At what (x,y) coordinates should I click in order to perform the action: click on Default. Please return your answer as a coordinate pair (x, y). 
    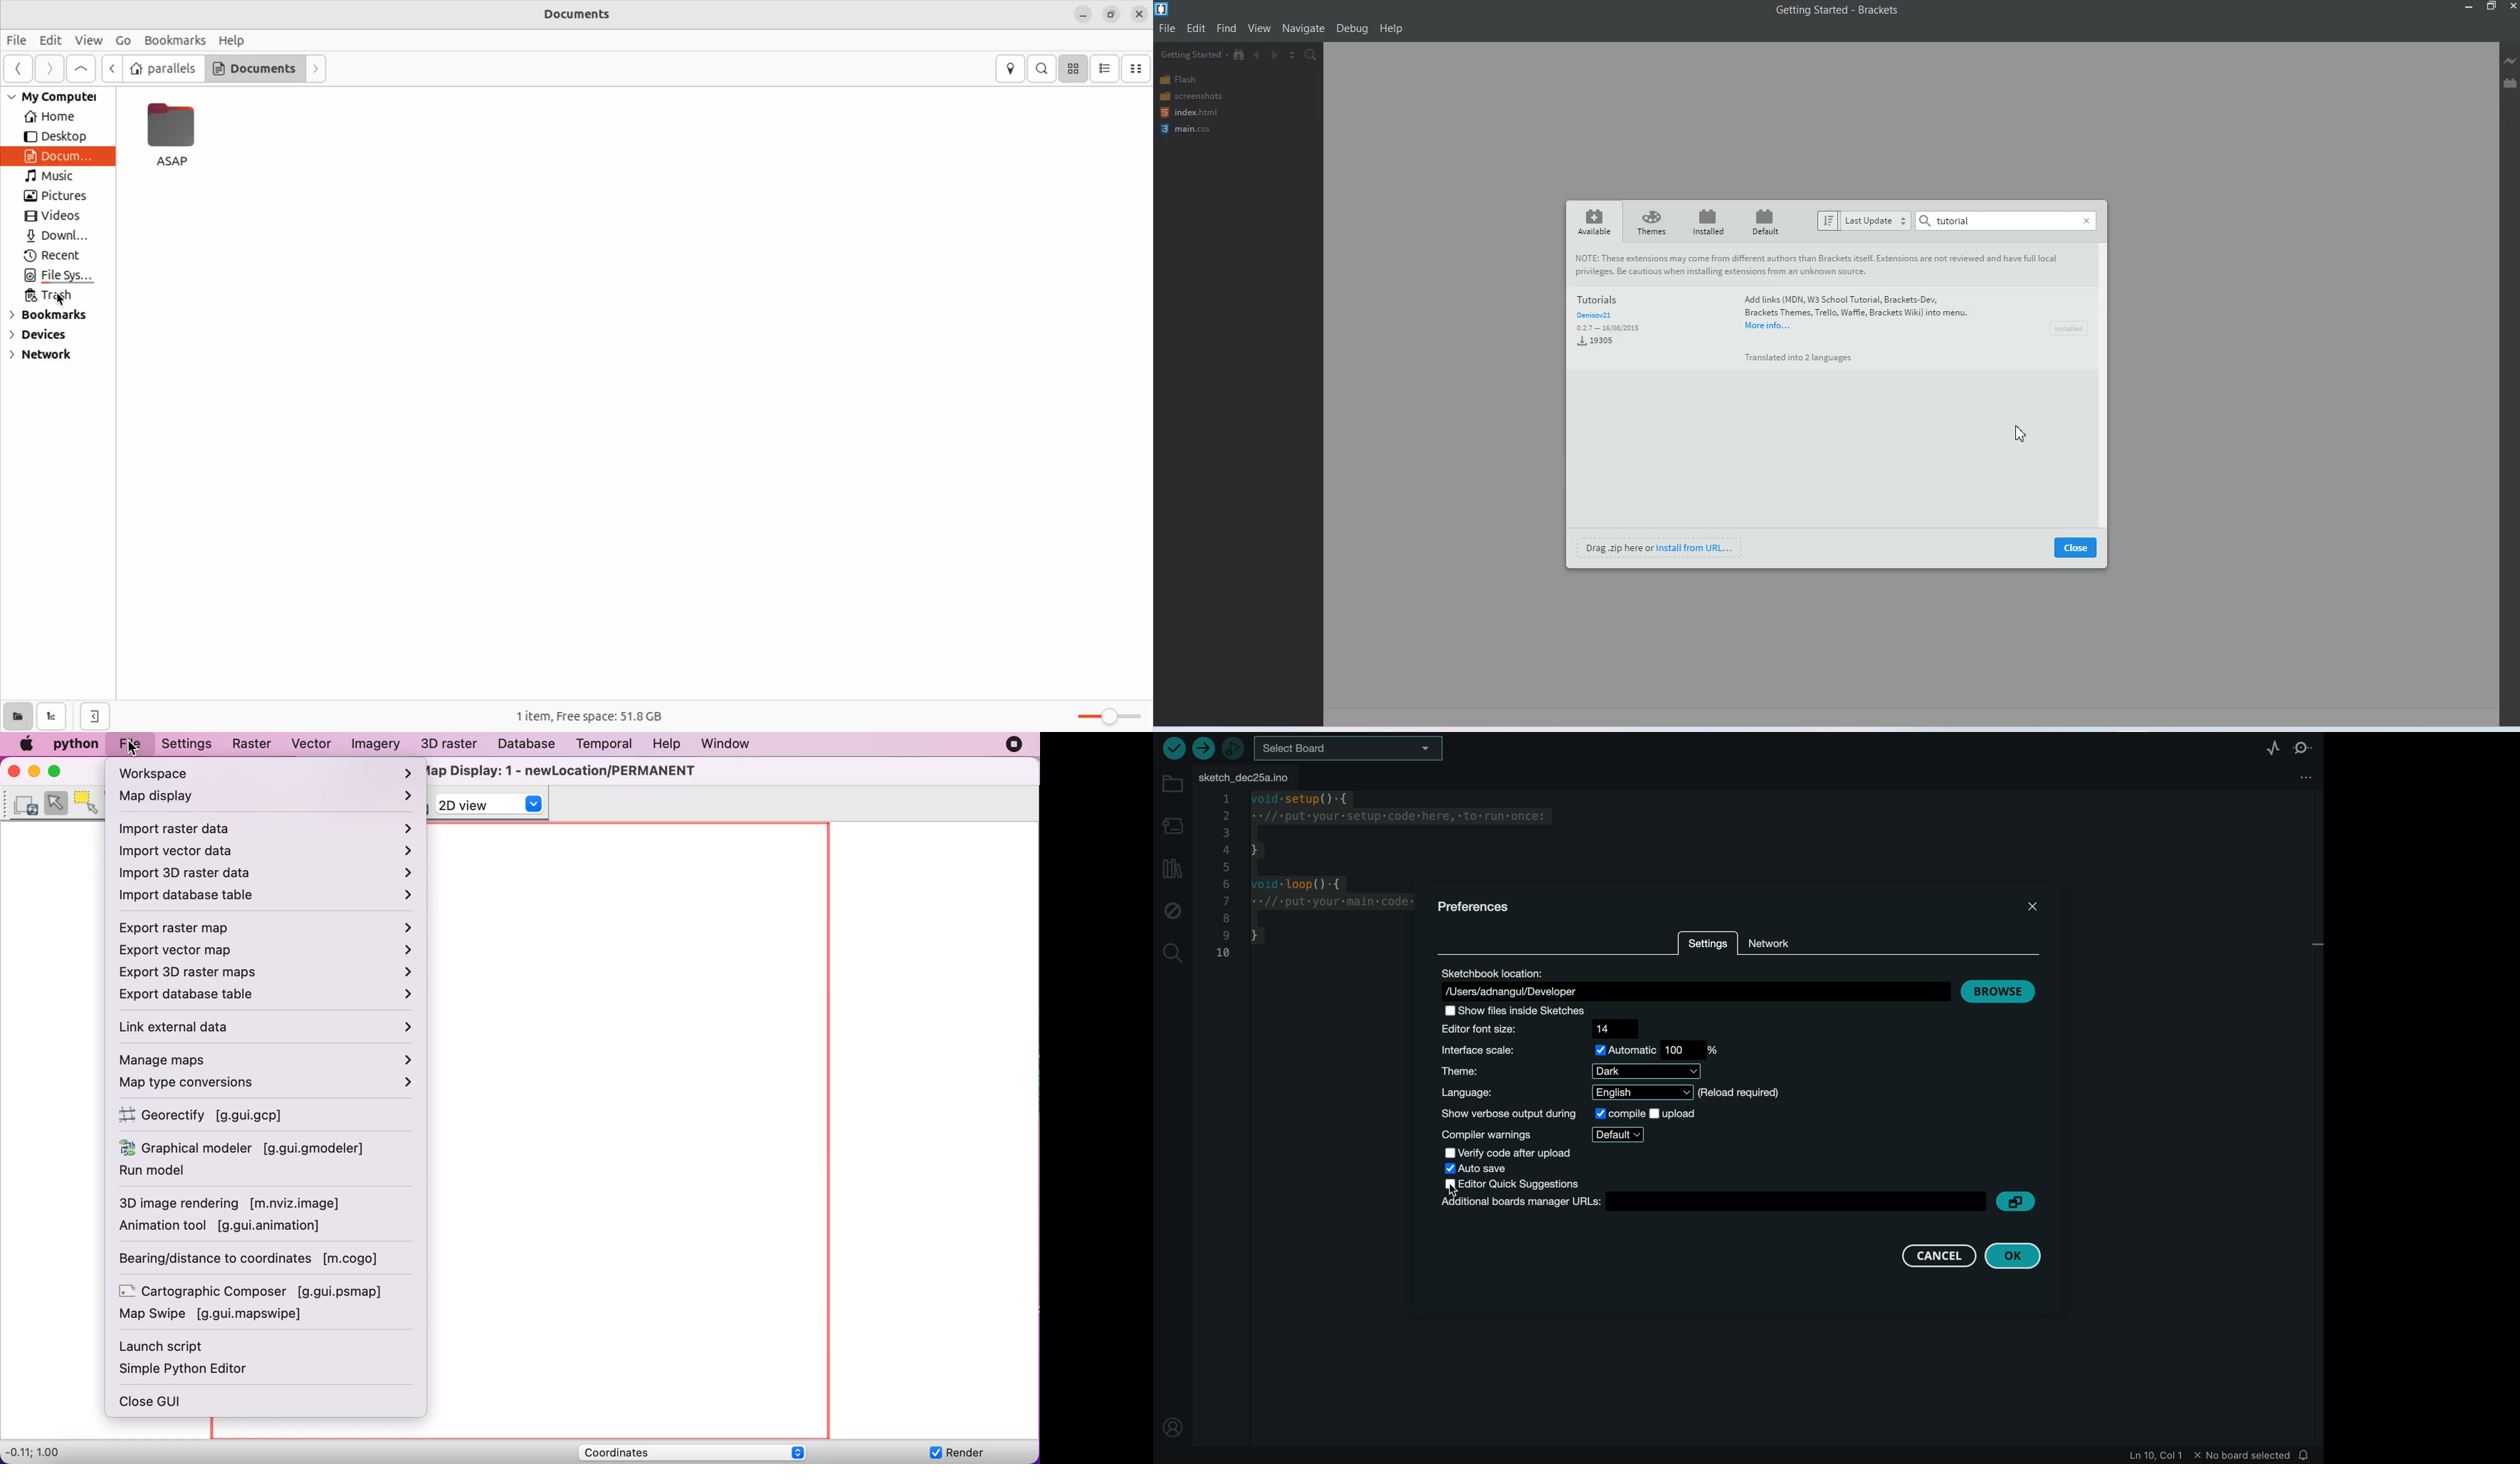
    Looking at the image, I should click on (1763, 222).